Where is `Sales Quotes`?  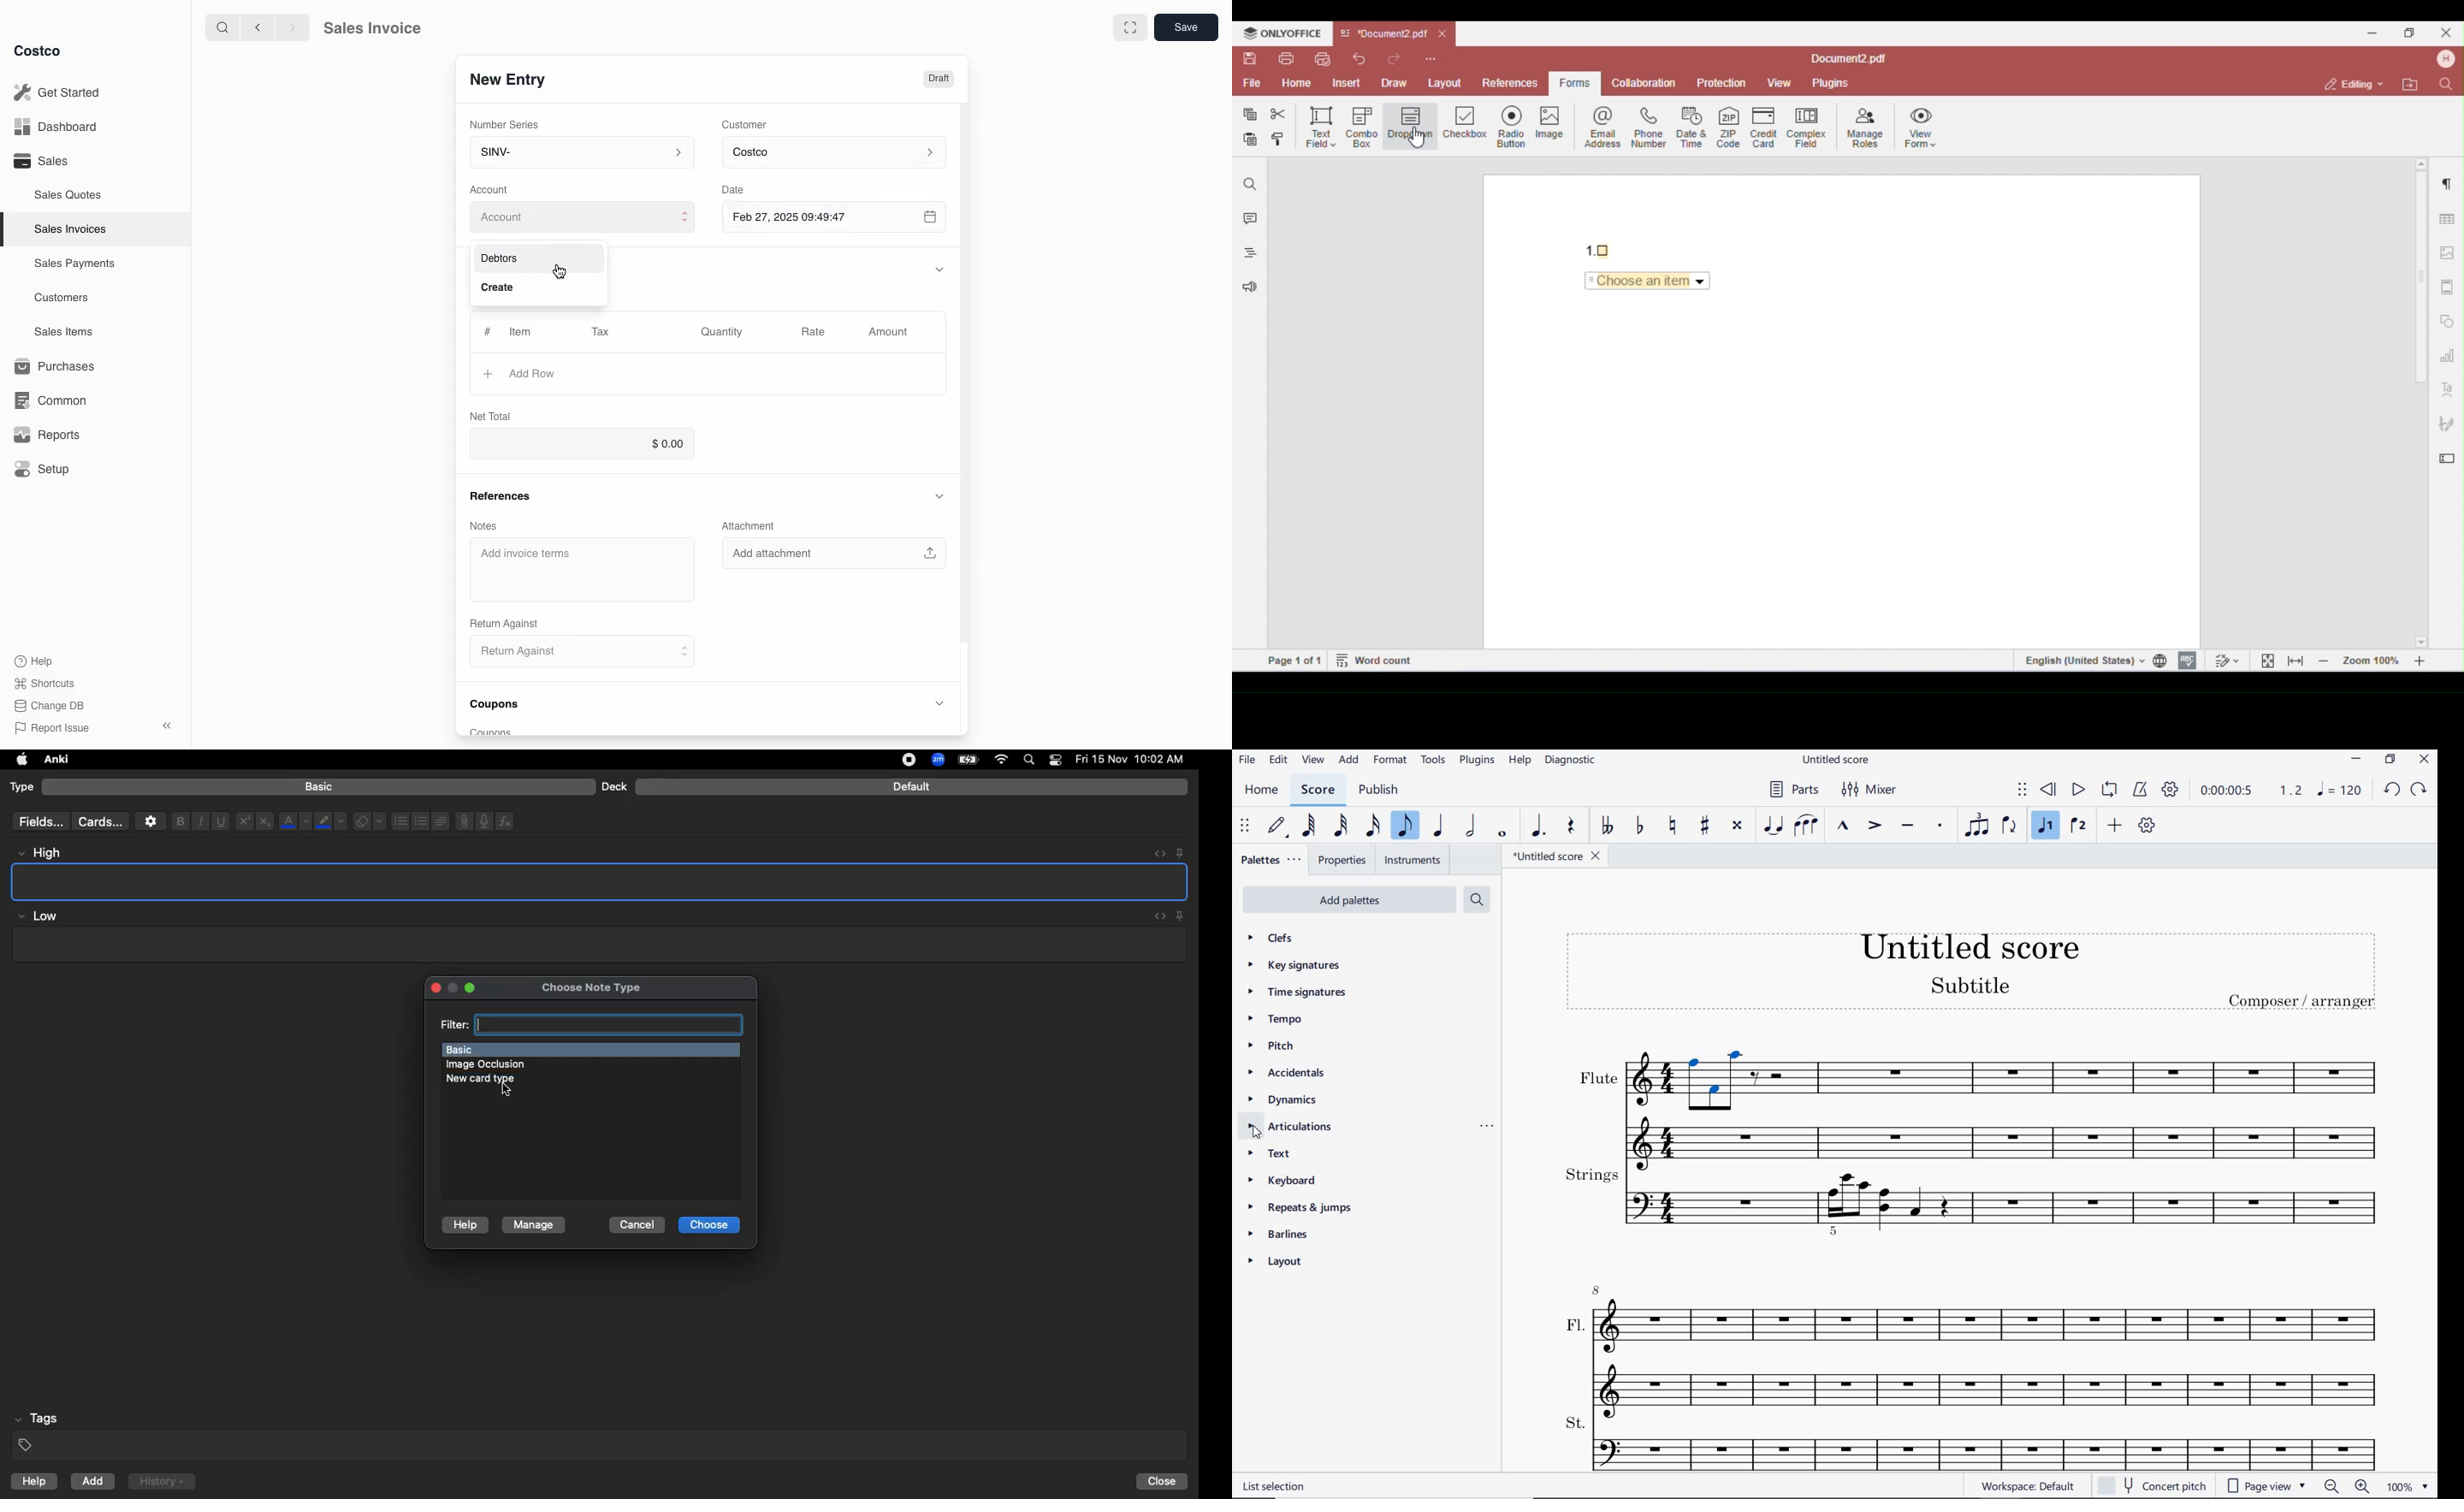 Sales Quotes is located at coordinates (69, 194).